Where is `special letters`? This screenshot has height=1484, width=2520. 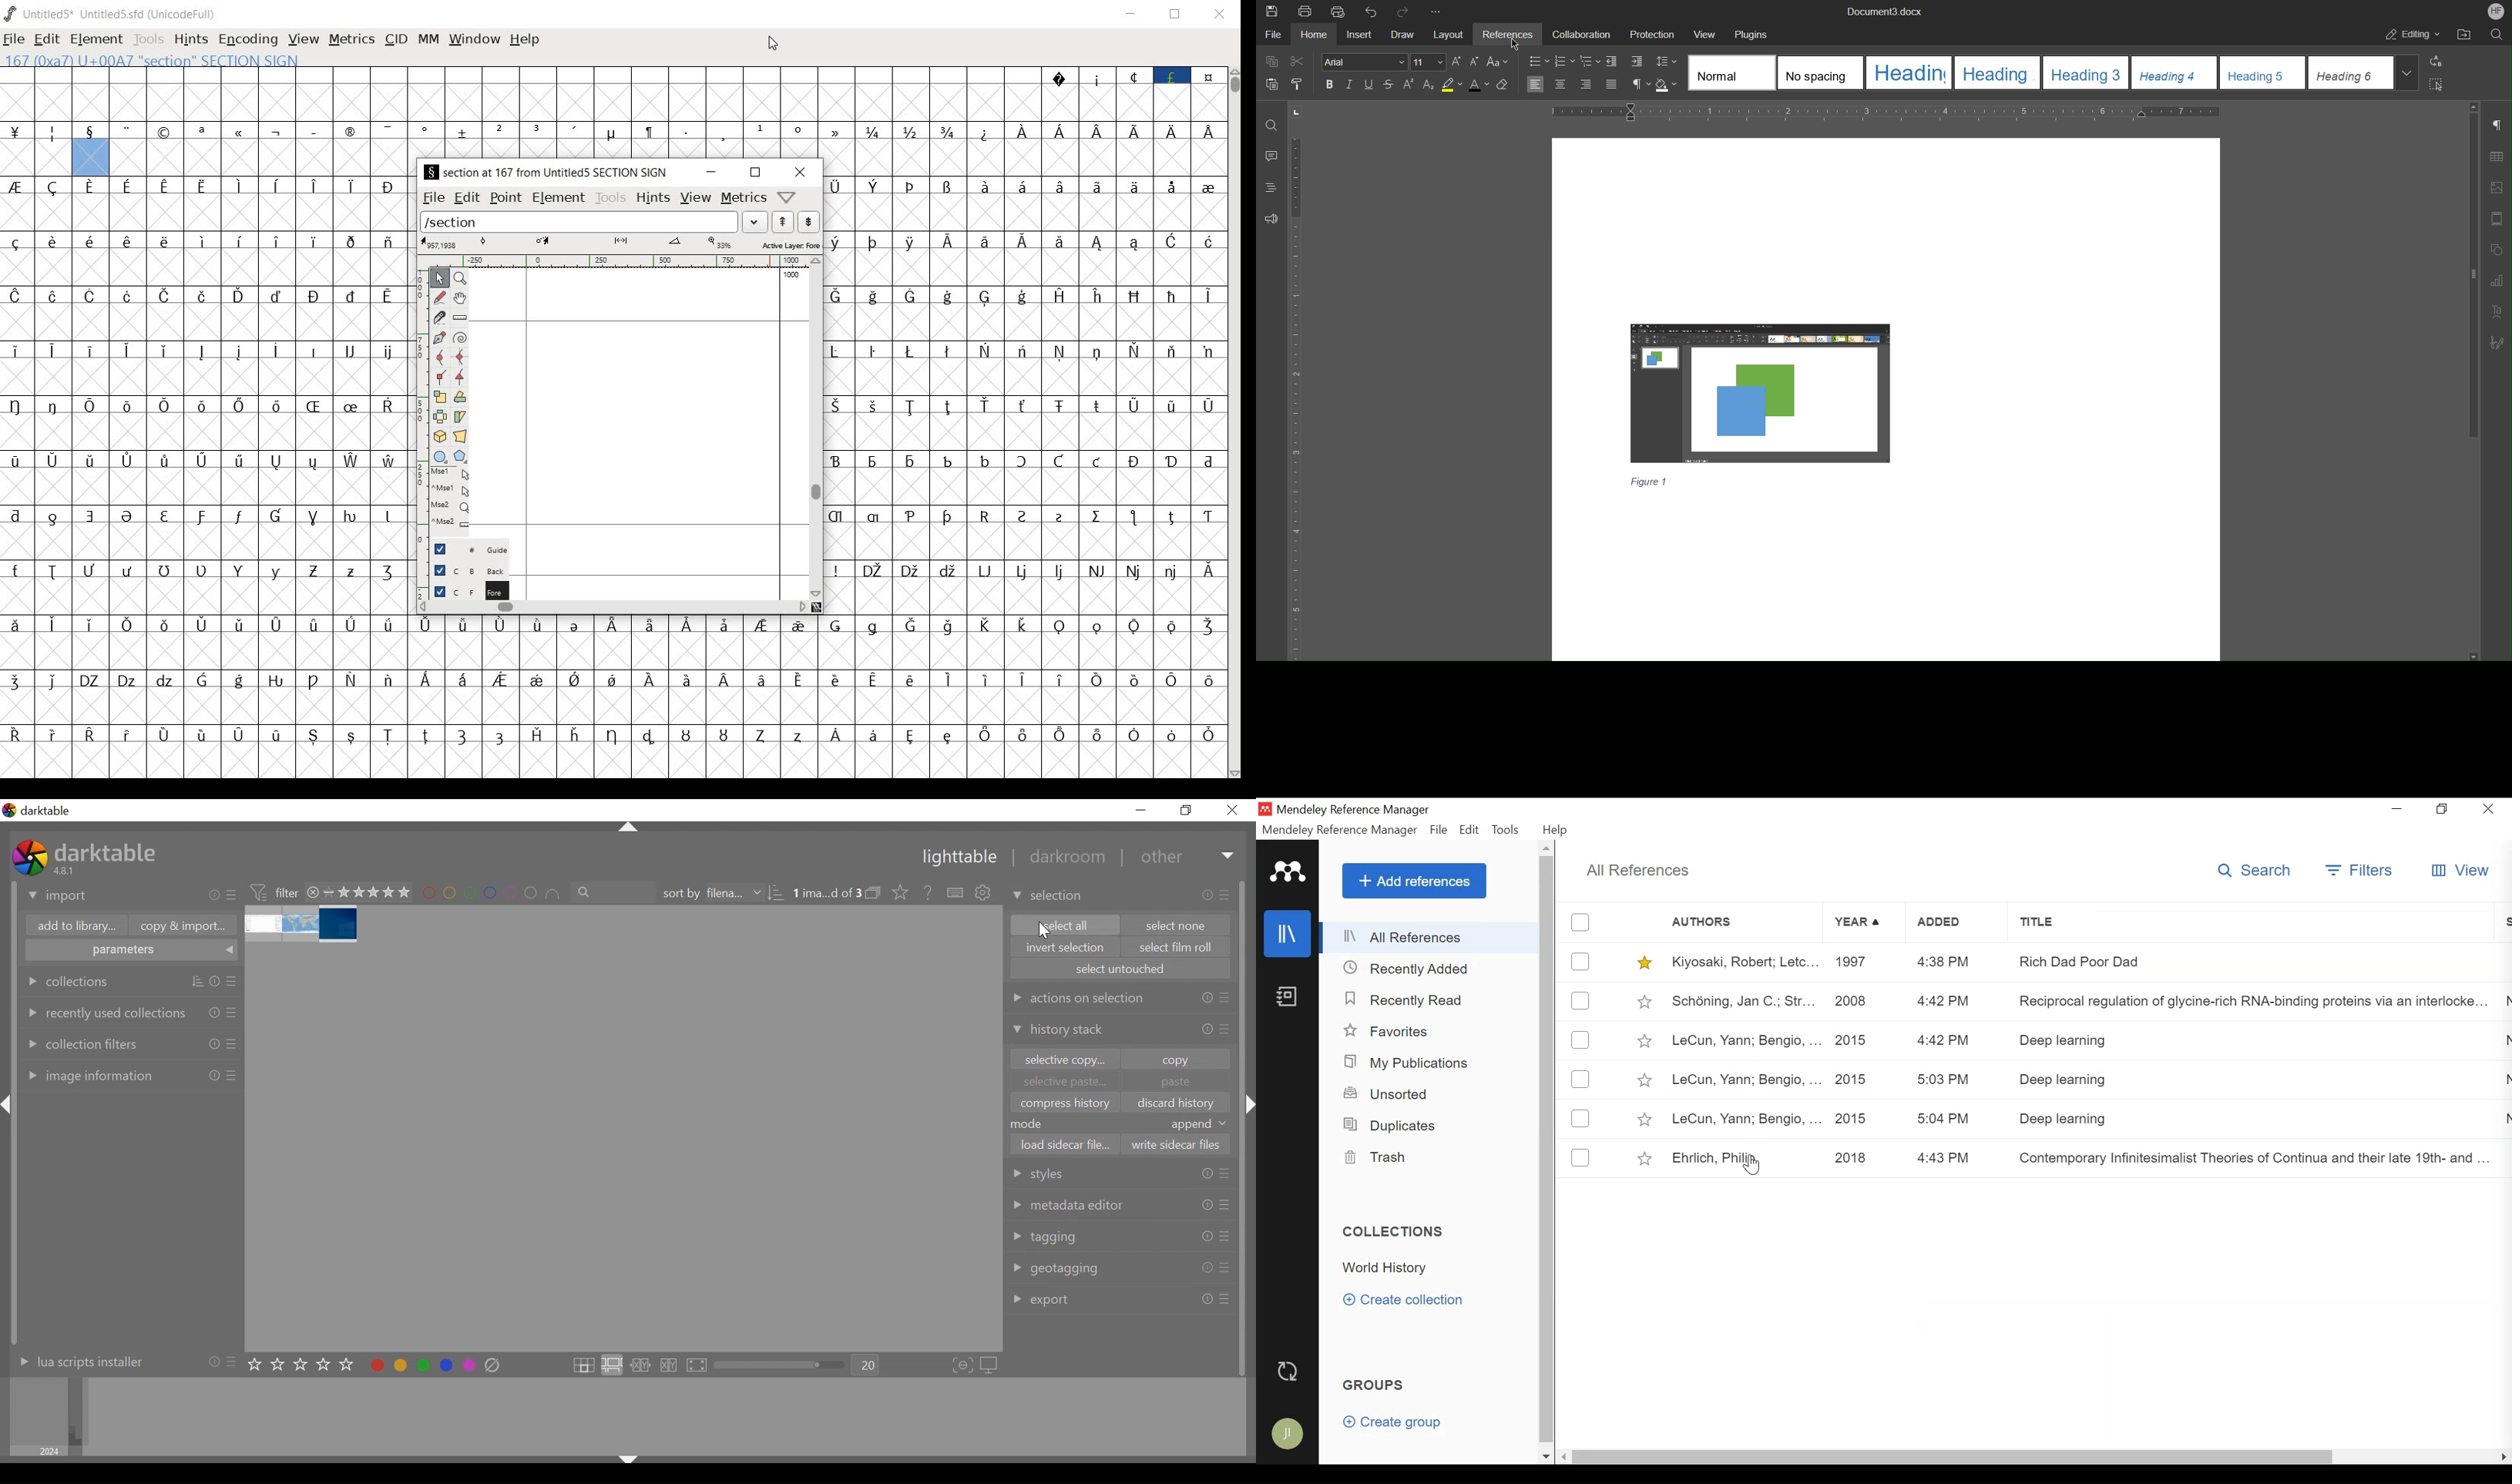
special letters is located at coordinates (613, 625).